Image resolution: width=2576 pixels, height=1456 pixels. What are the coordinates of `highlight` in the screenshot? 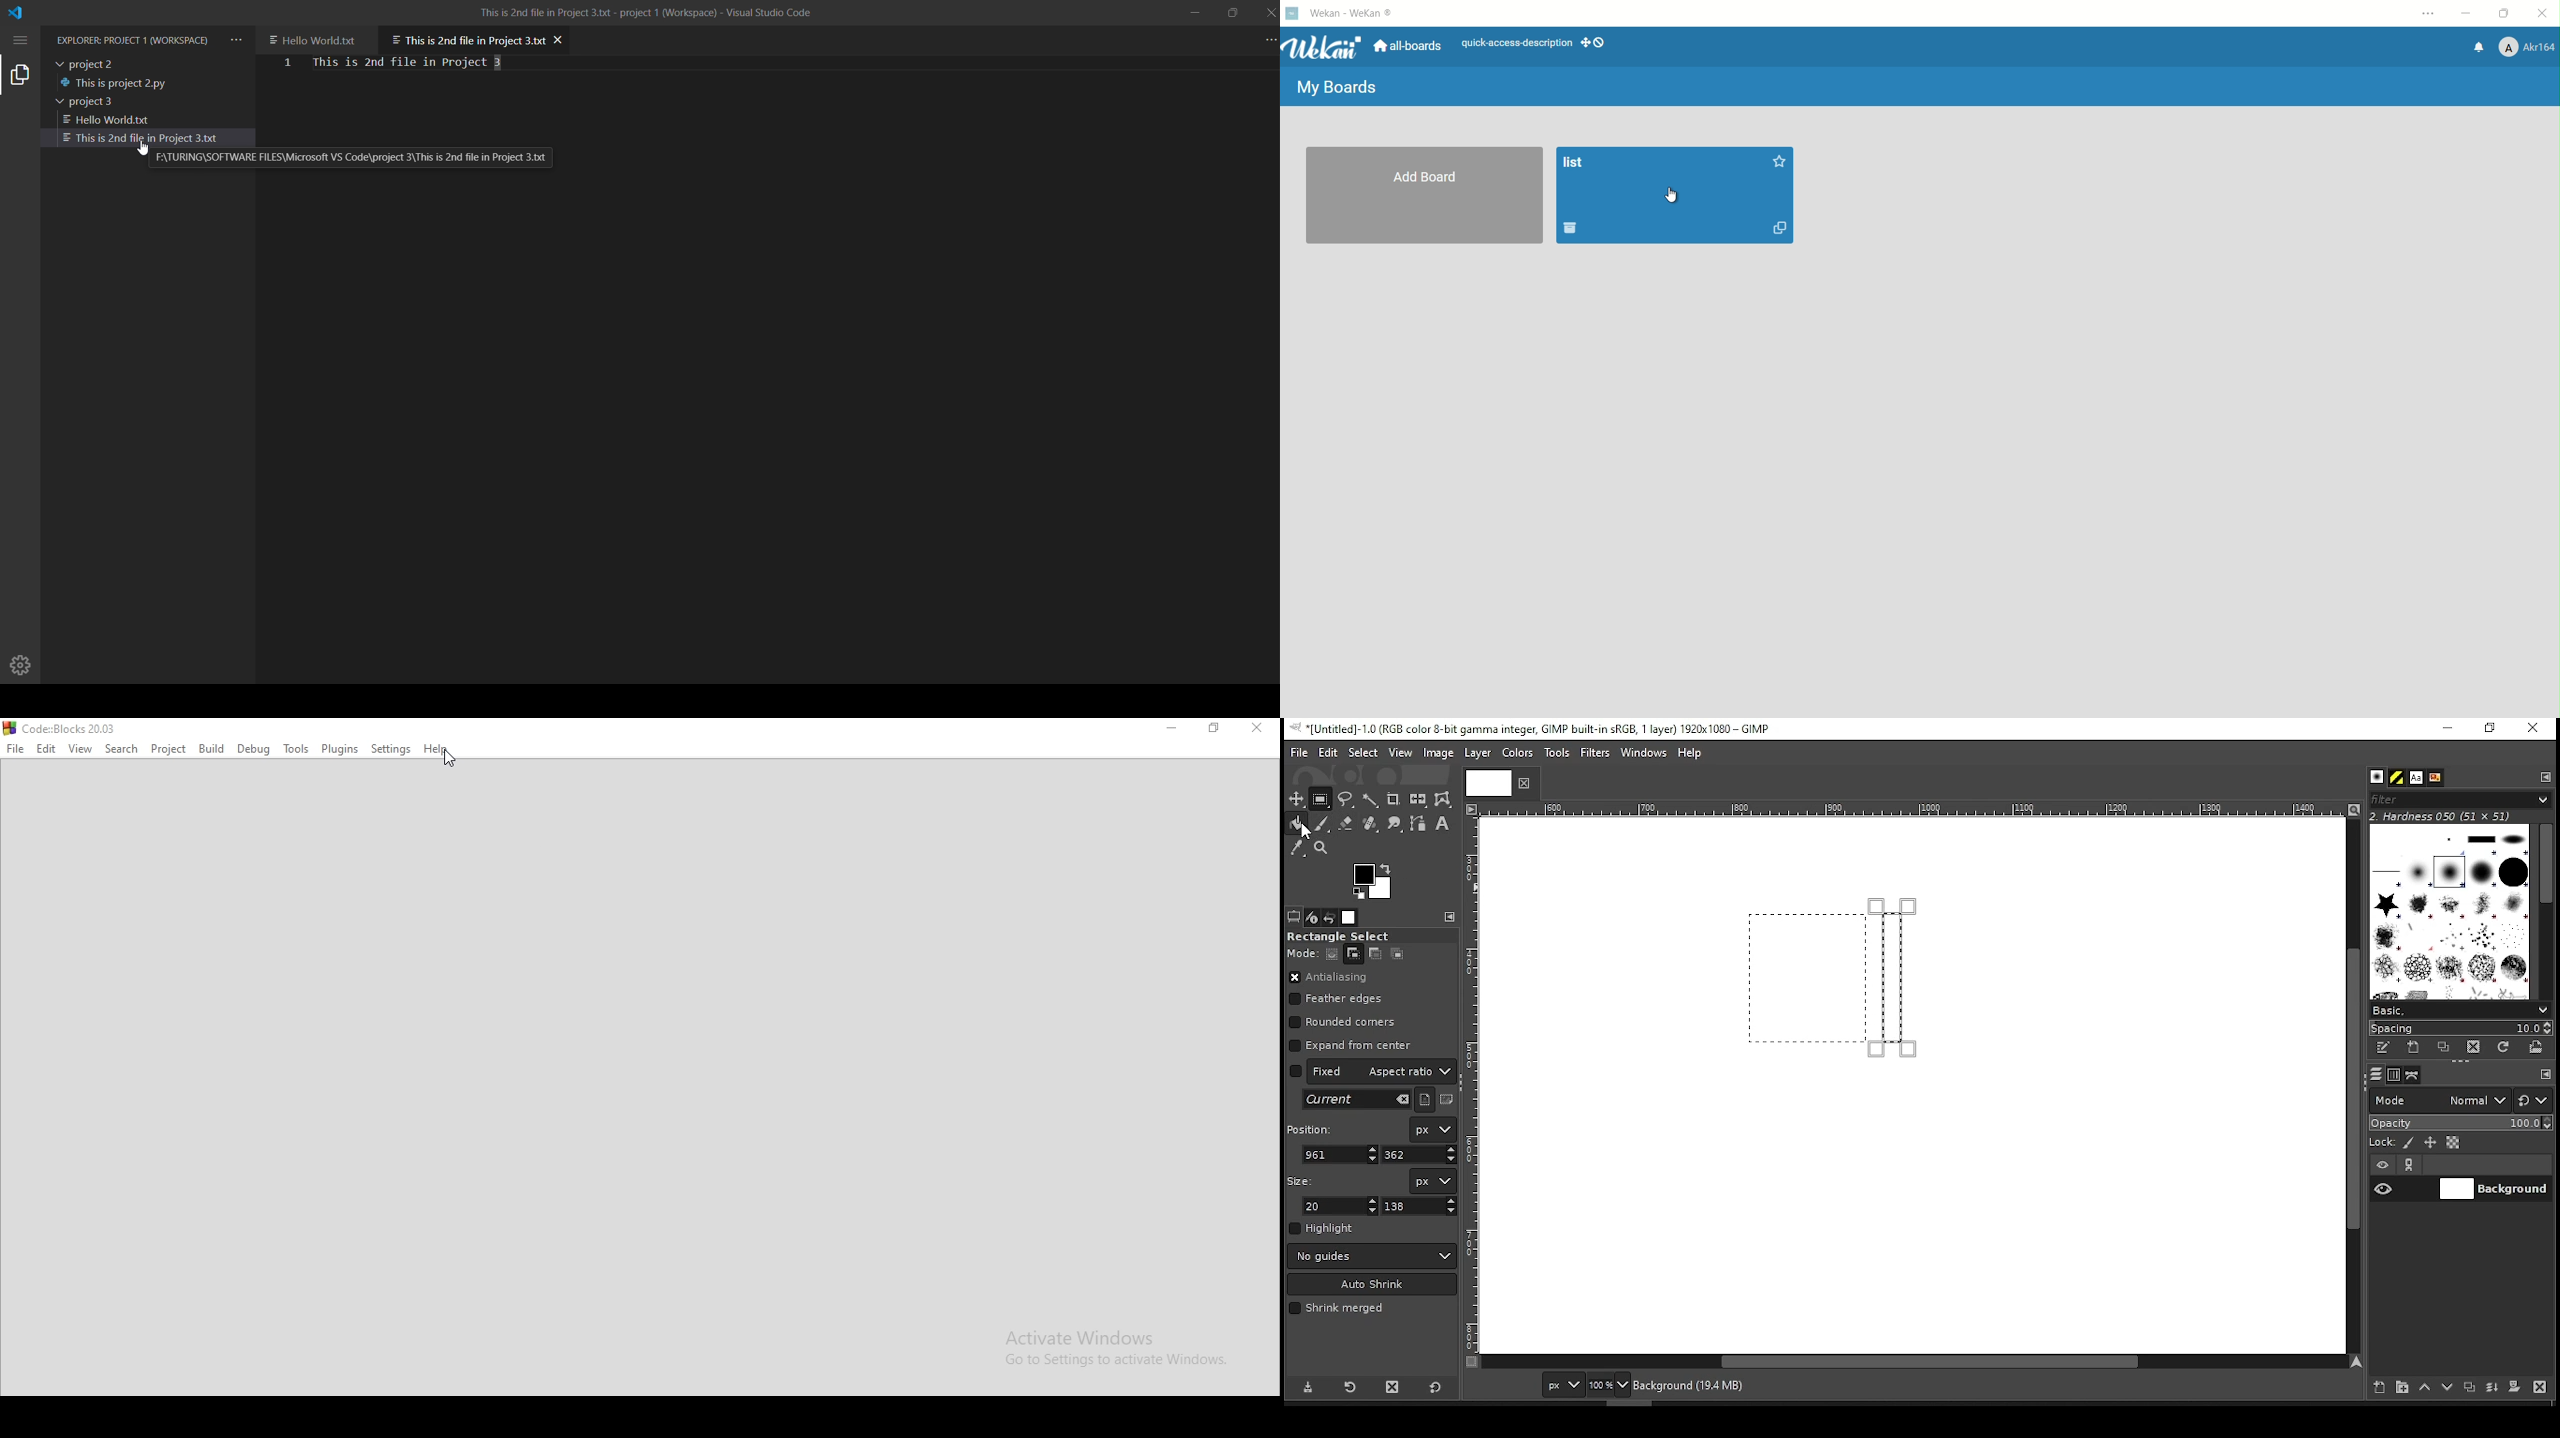 It's located at (1322, 1228).